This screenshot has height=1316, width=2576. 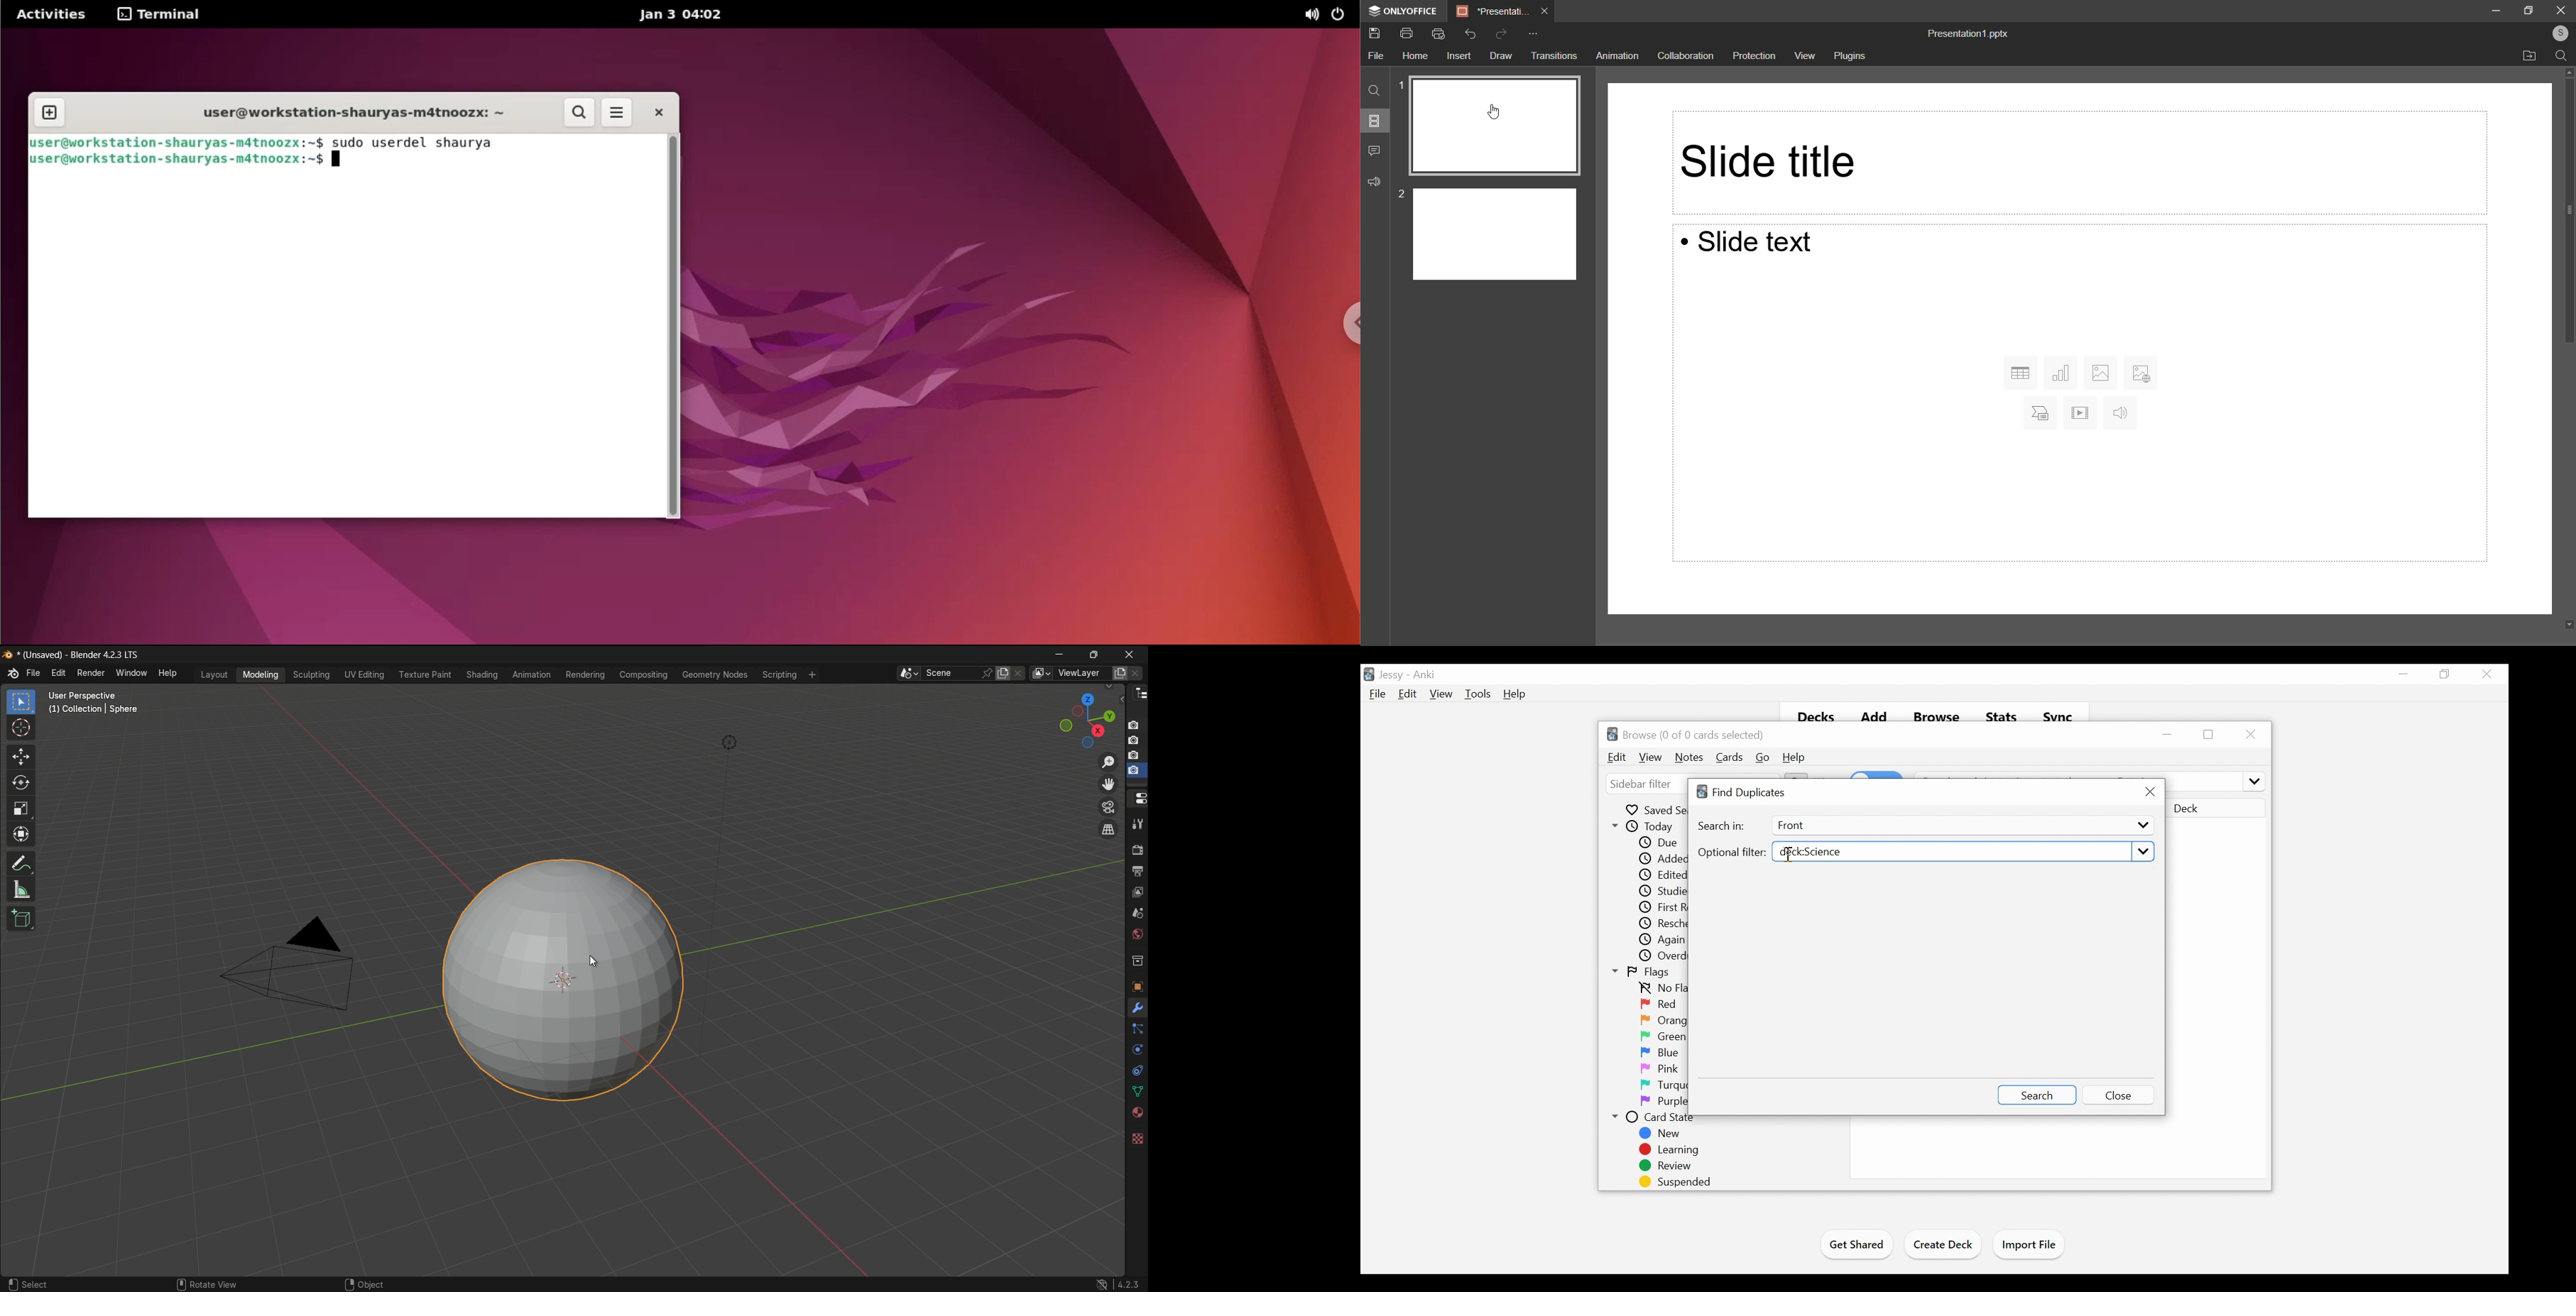 What do you see at coordinates (2059, 715) in the screenshot?
I see `Sync` at bounding box center [2059, 715].